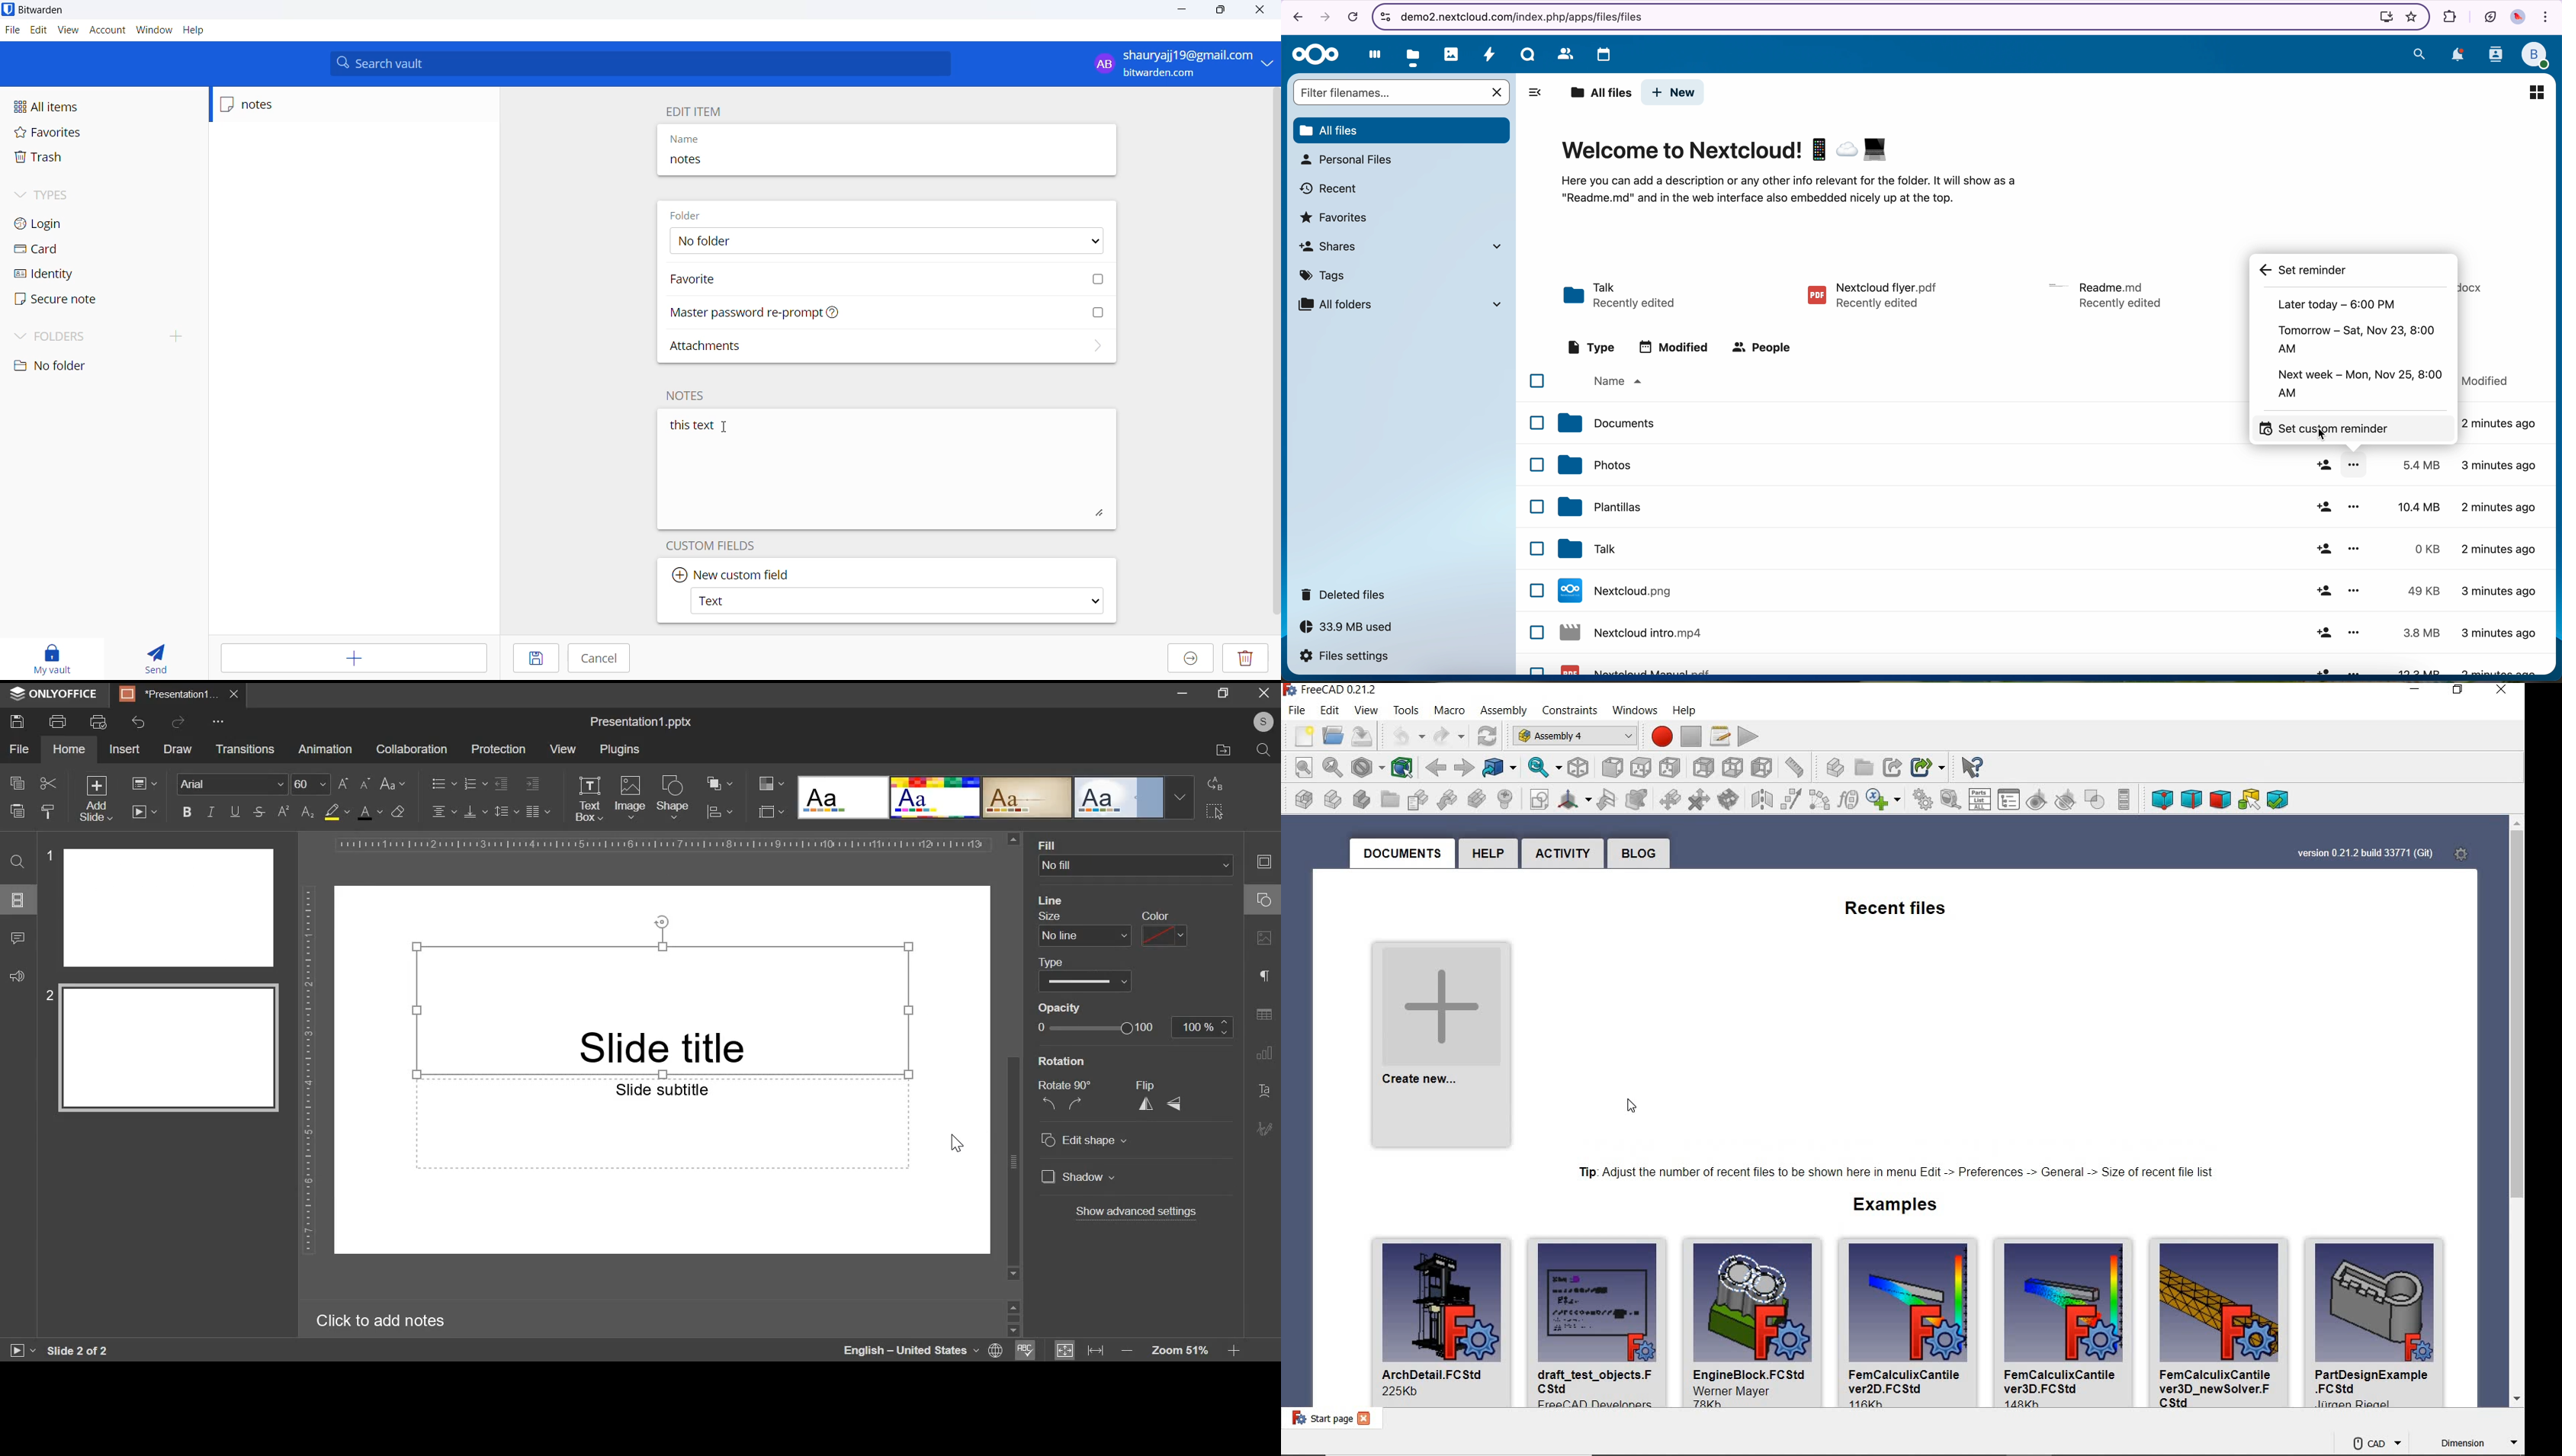 The width and height of the screenshot is (2576, 1456). What do you see at coordinates (1896, 1173) in the screenshot?
I see `Tips` at bounding box center [1896, 1173].